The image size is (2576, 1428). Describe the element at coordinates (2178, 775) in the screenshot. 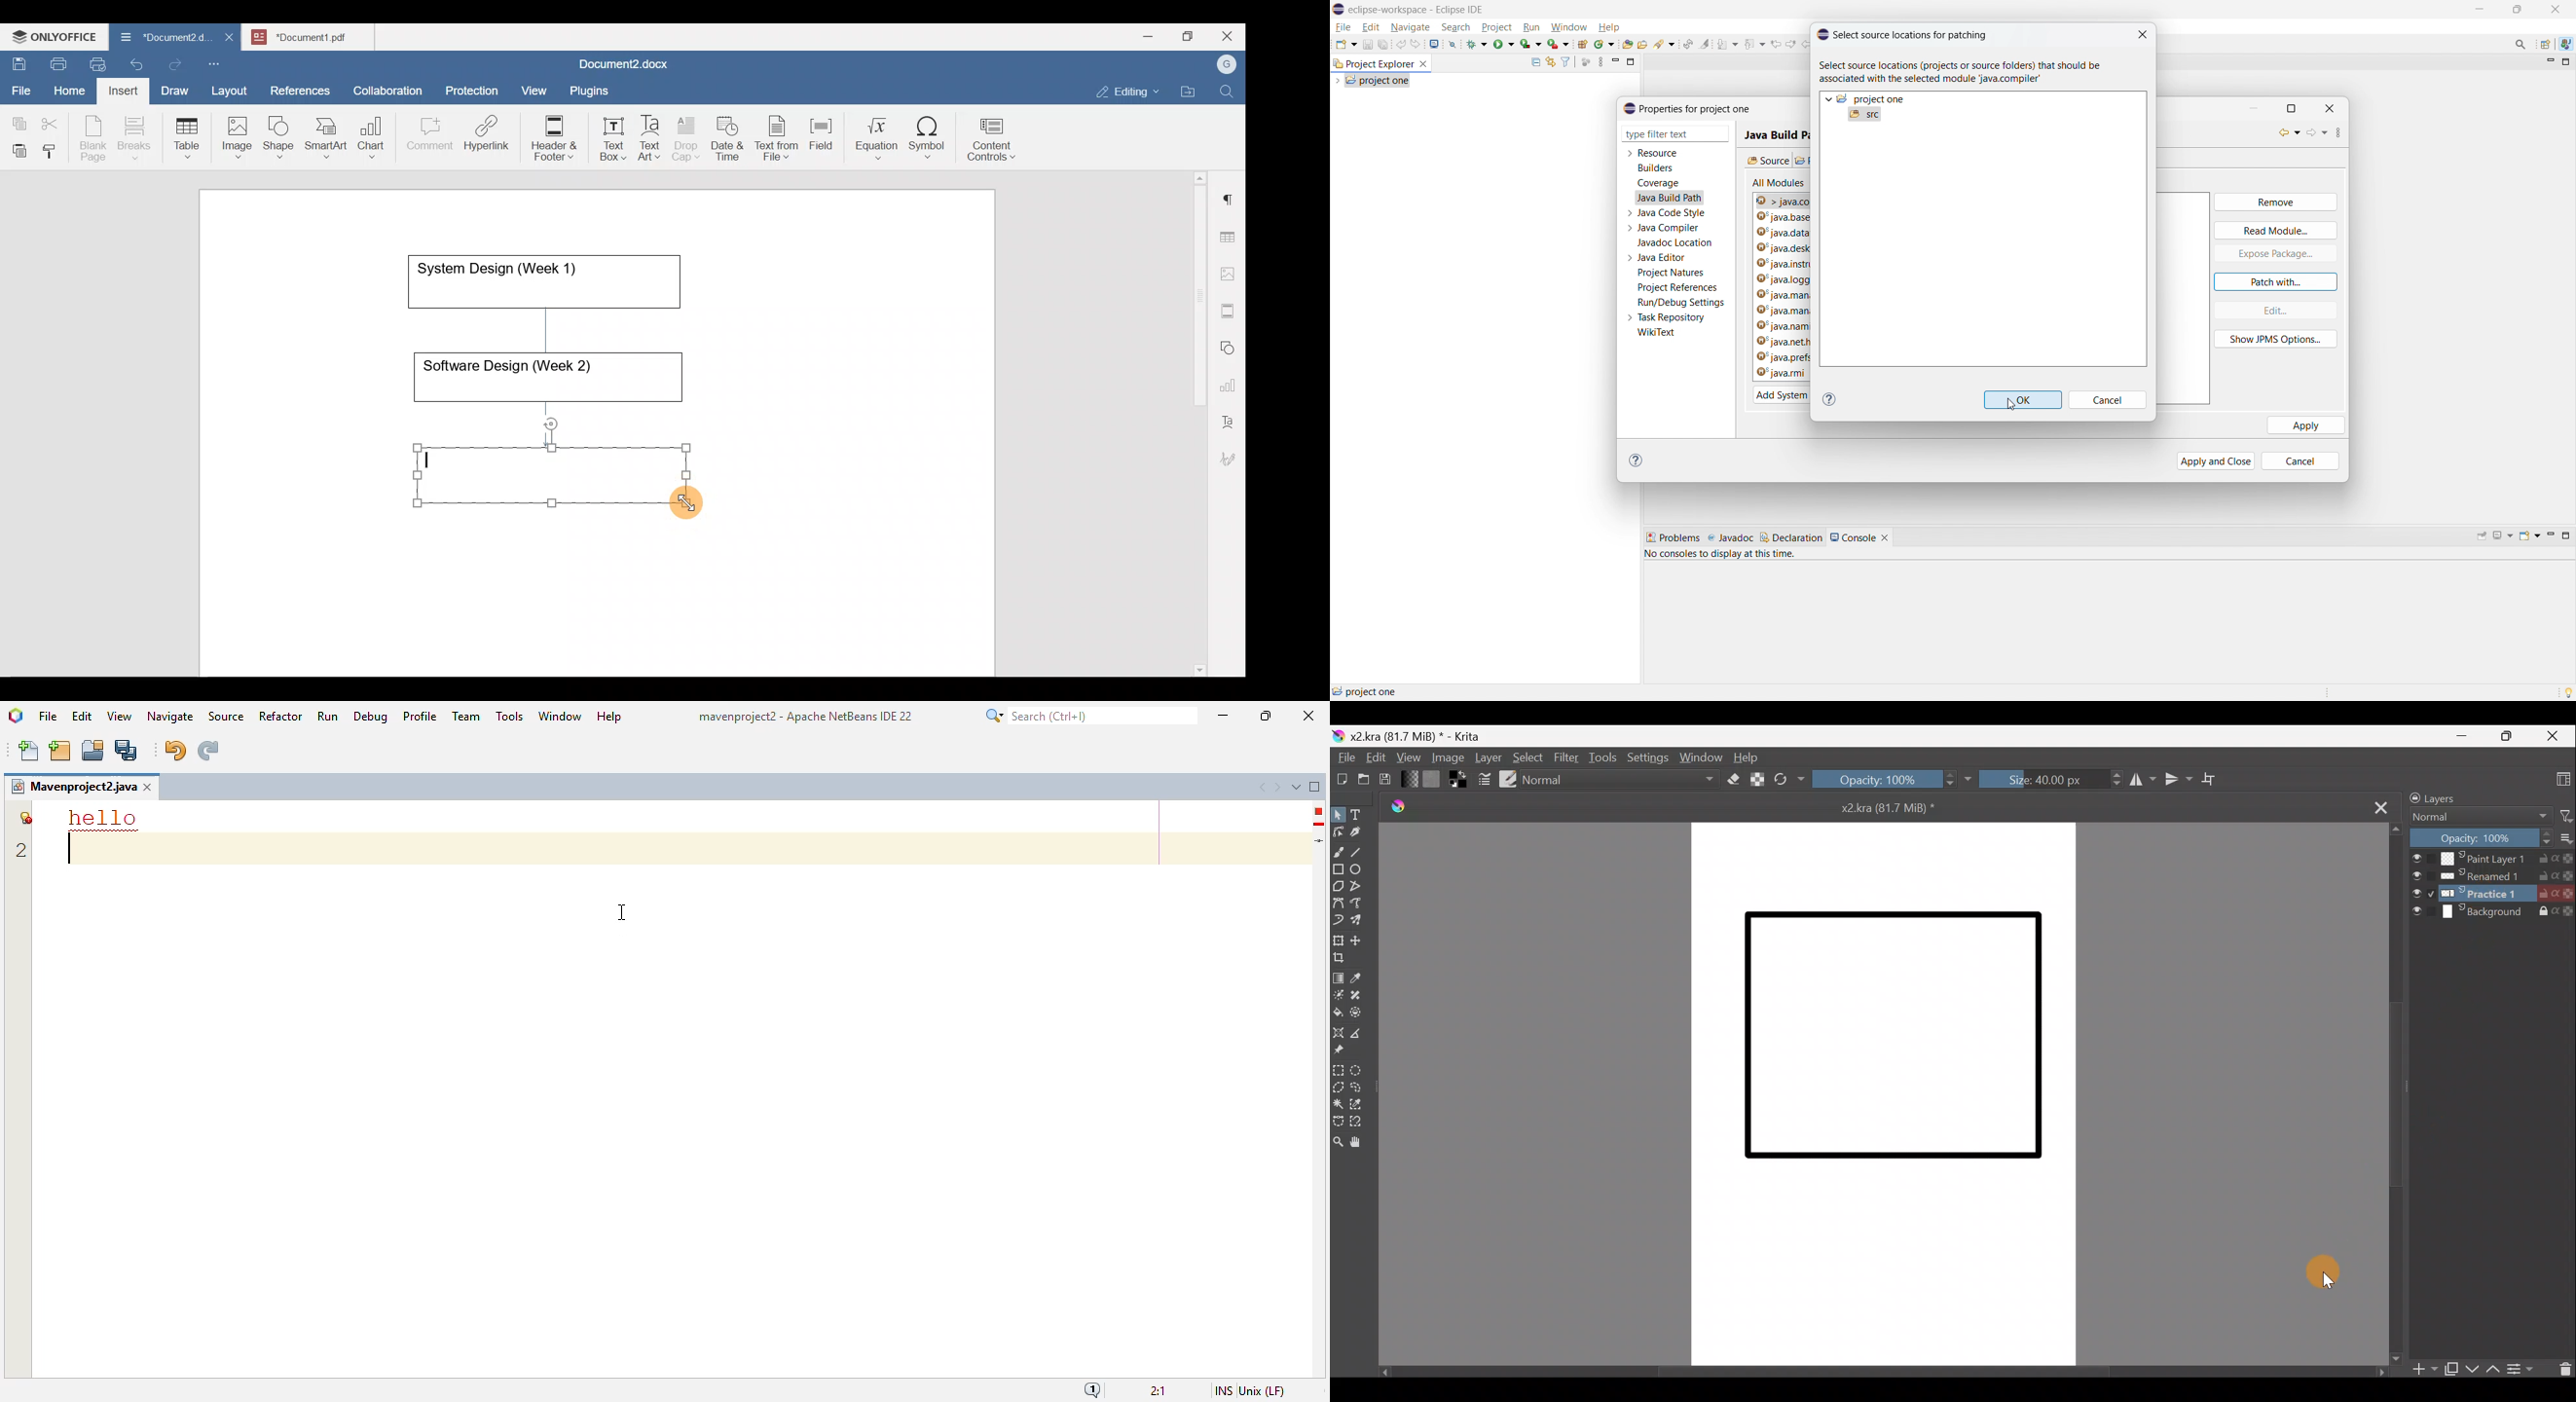

I see `Vertical mirror tool` at that location.